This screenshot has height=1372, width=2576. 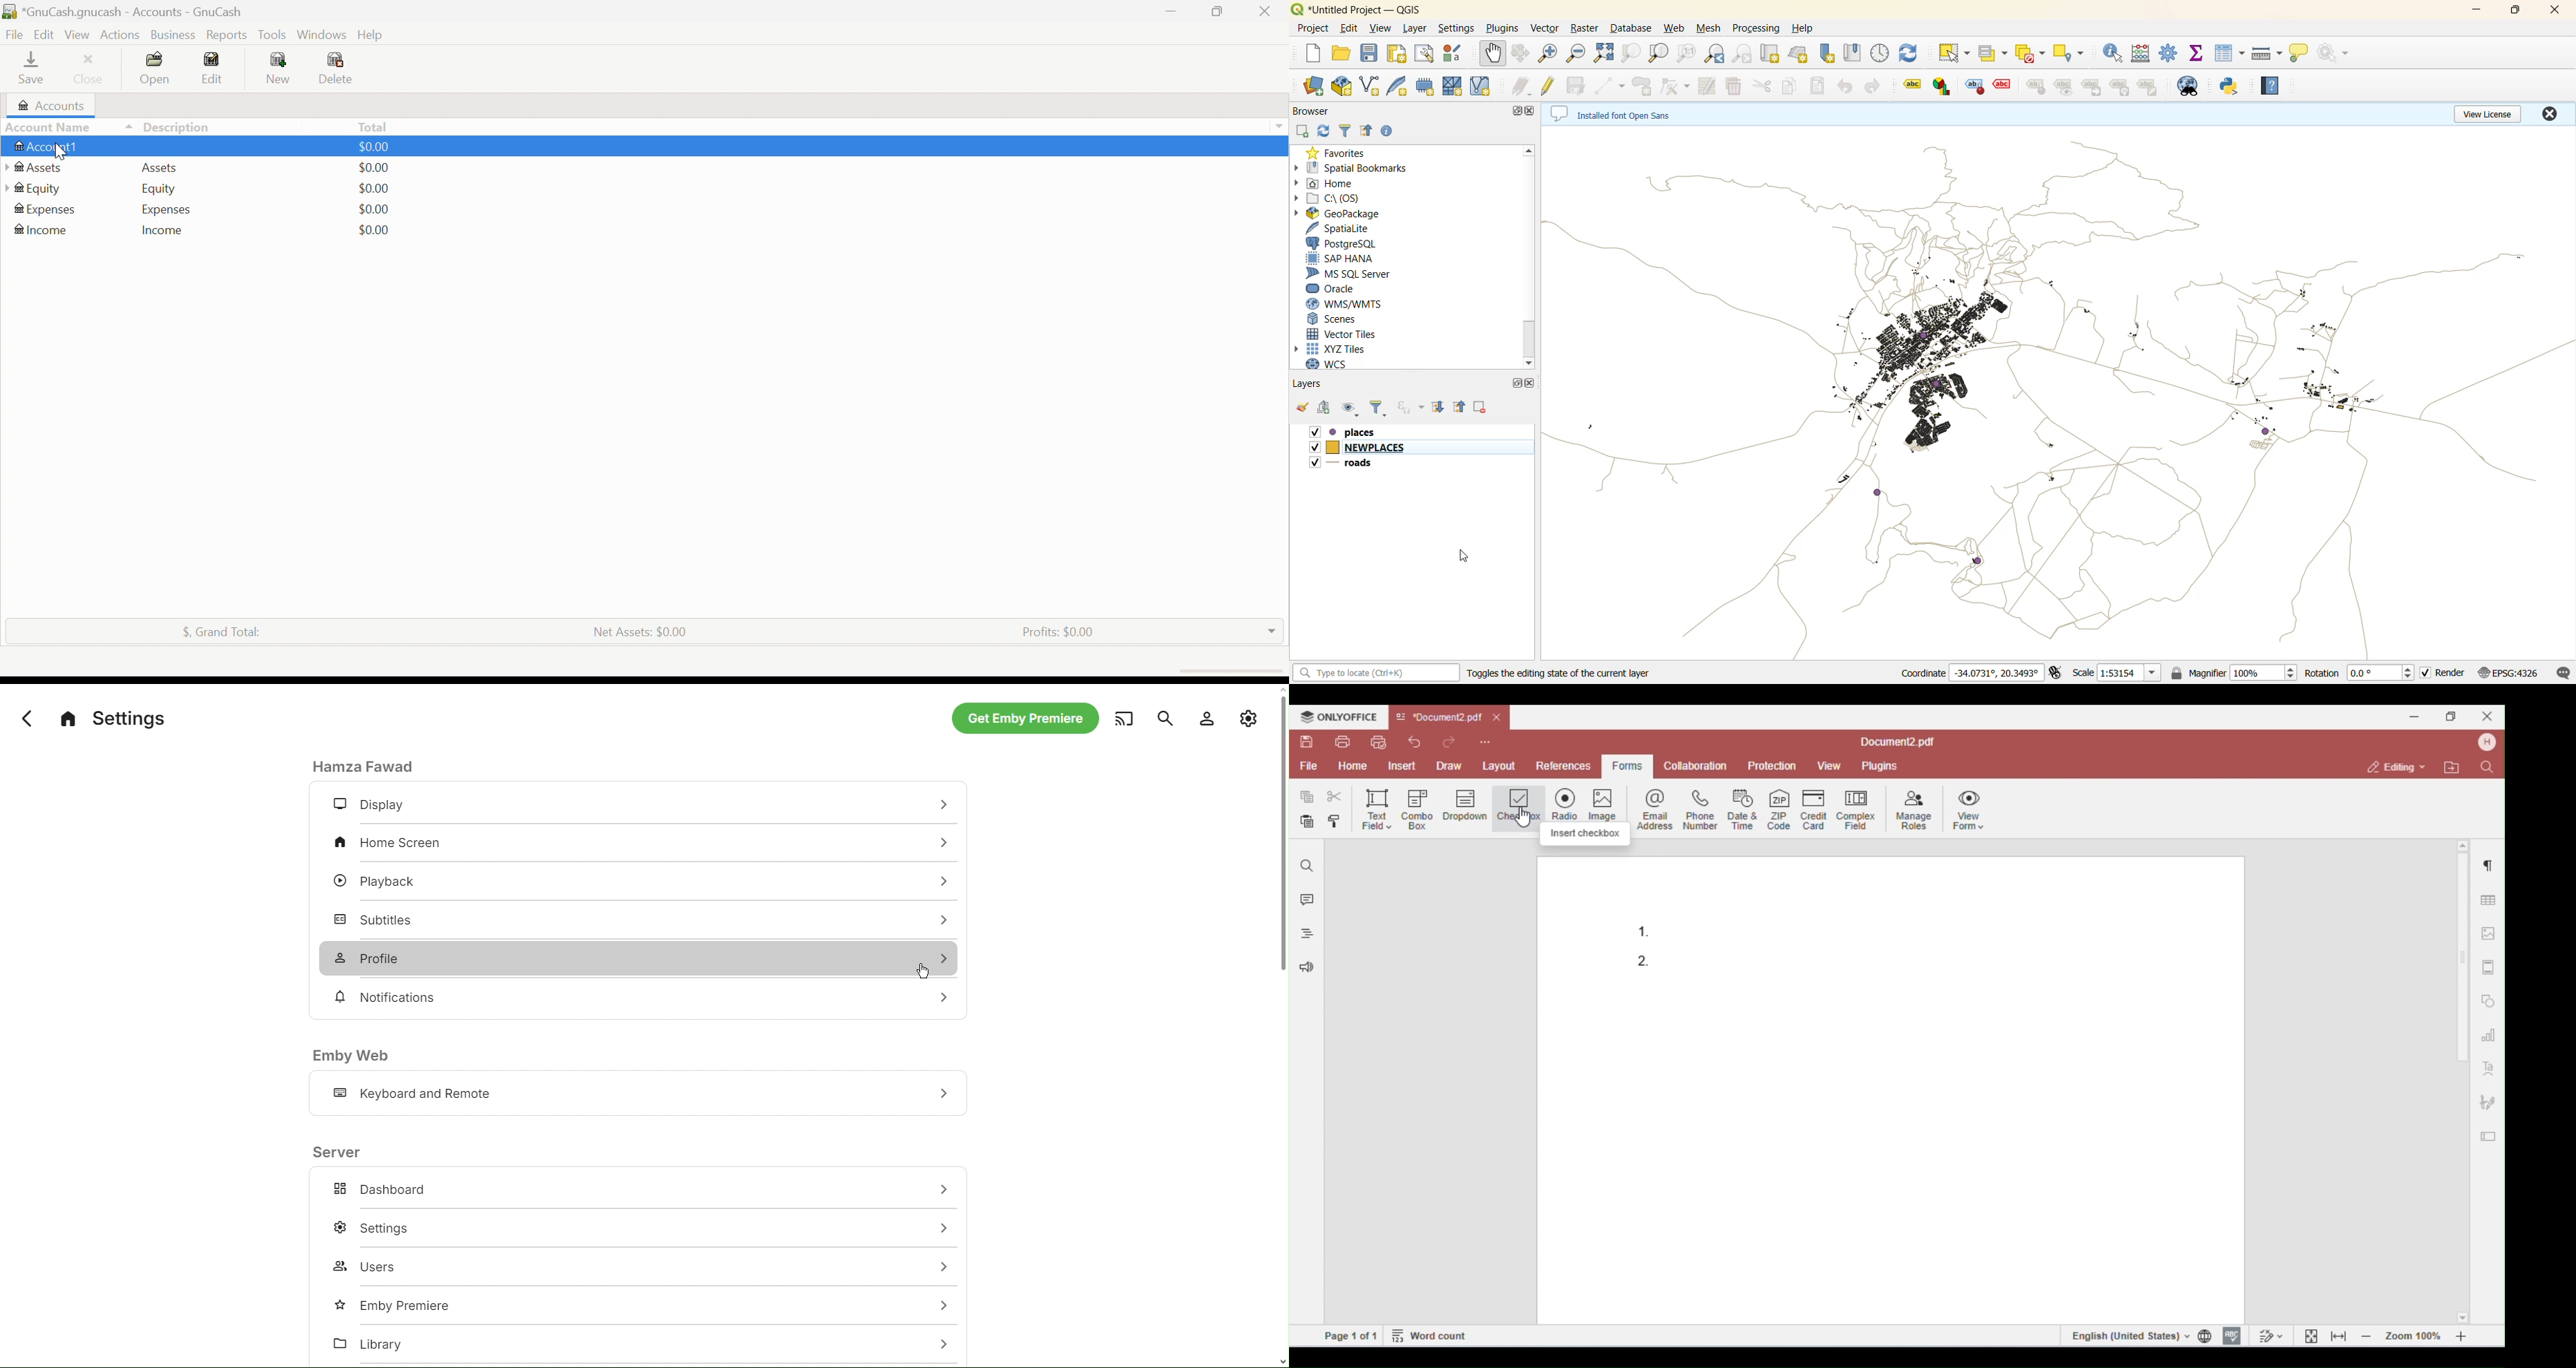 What do you see at coordinates (173, 36) in the screenshot?
I see `Business` at bounding box center [173, 36].